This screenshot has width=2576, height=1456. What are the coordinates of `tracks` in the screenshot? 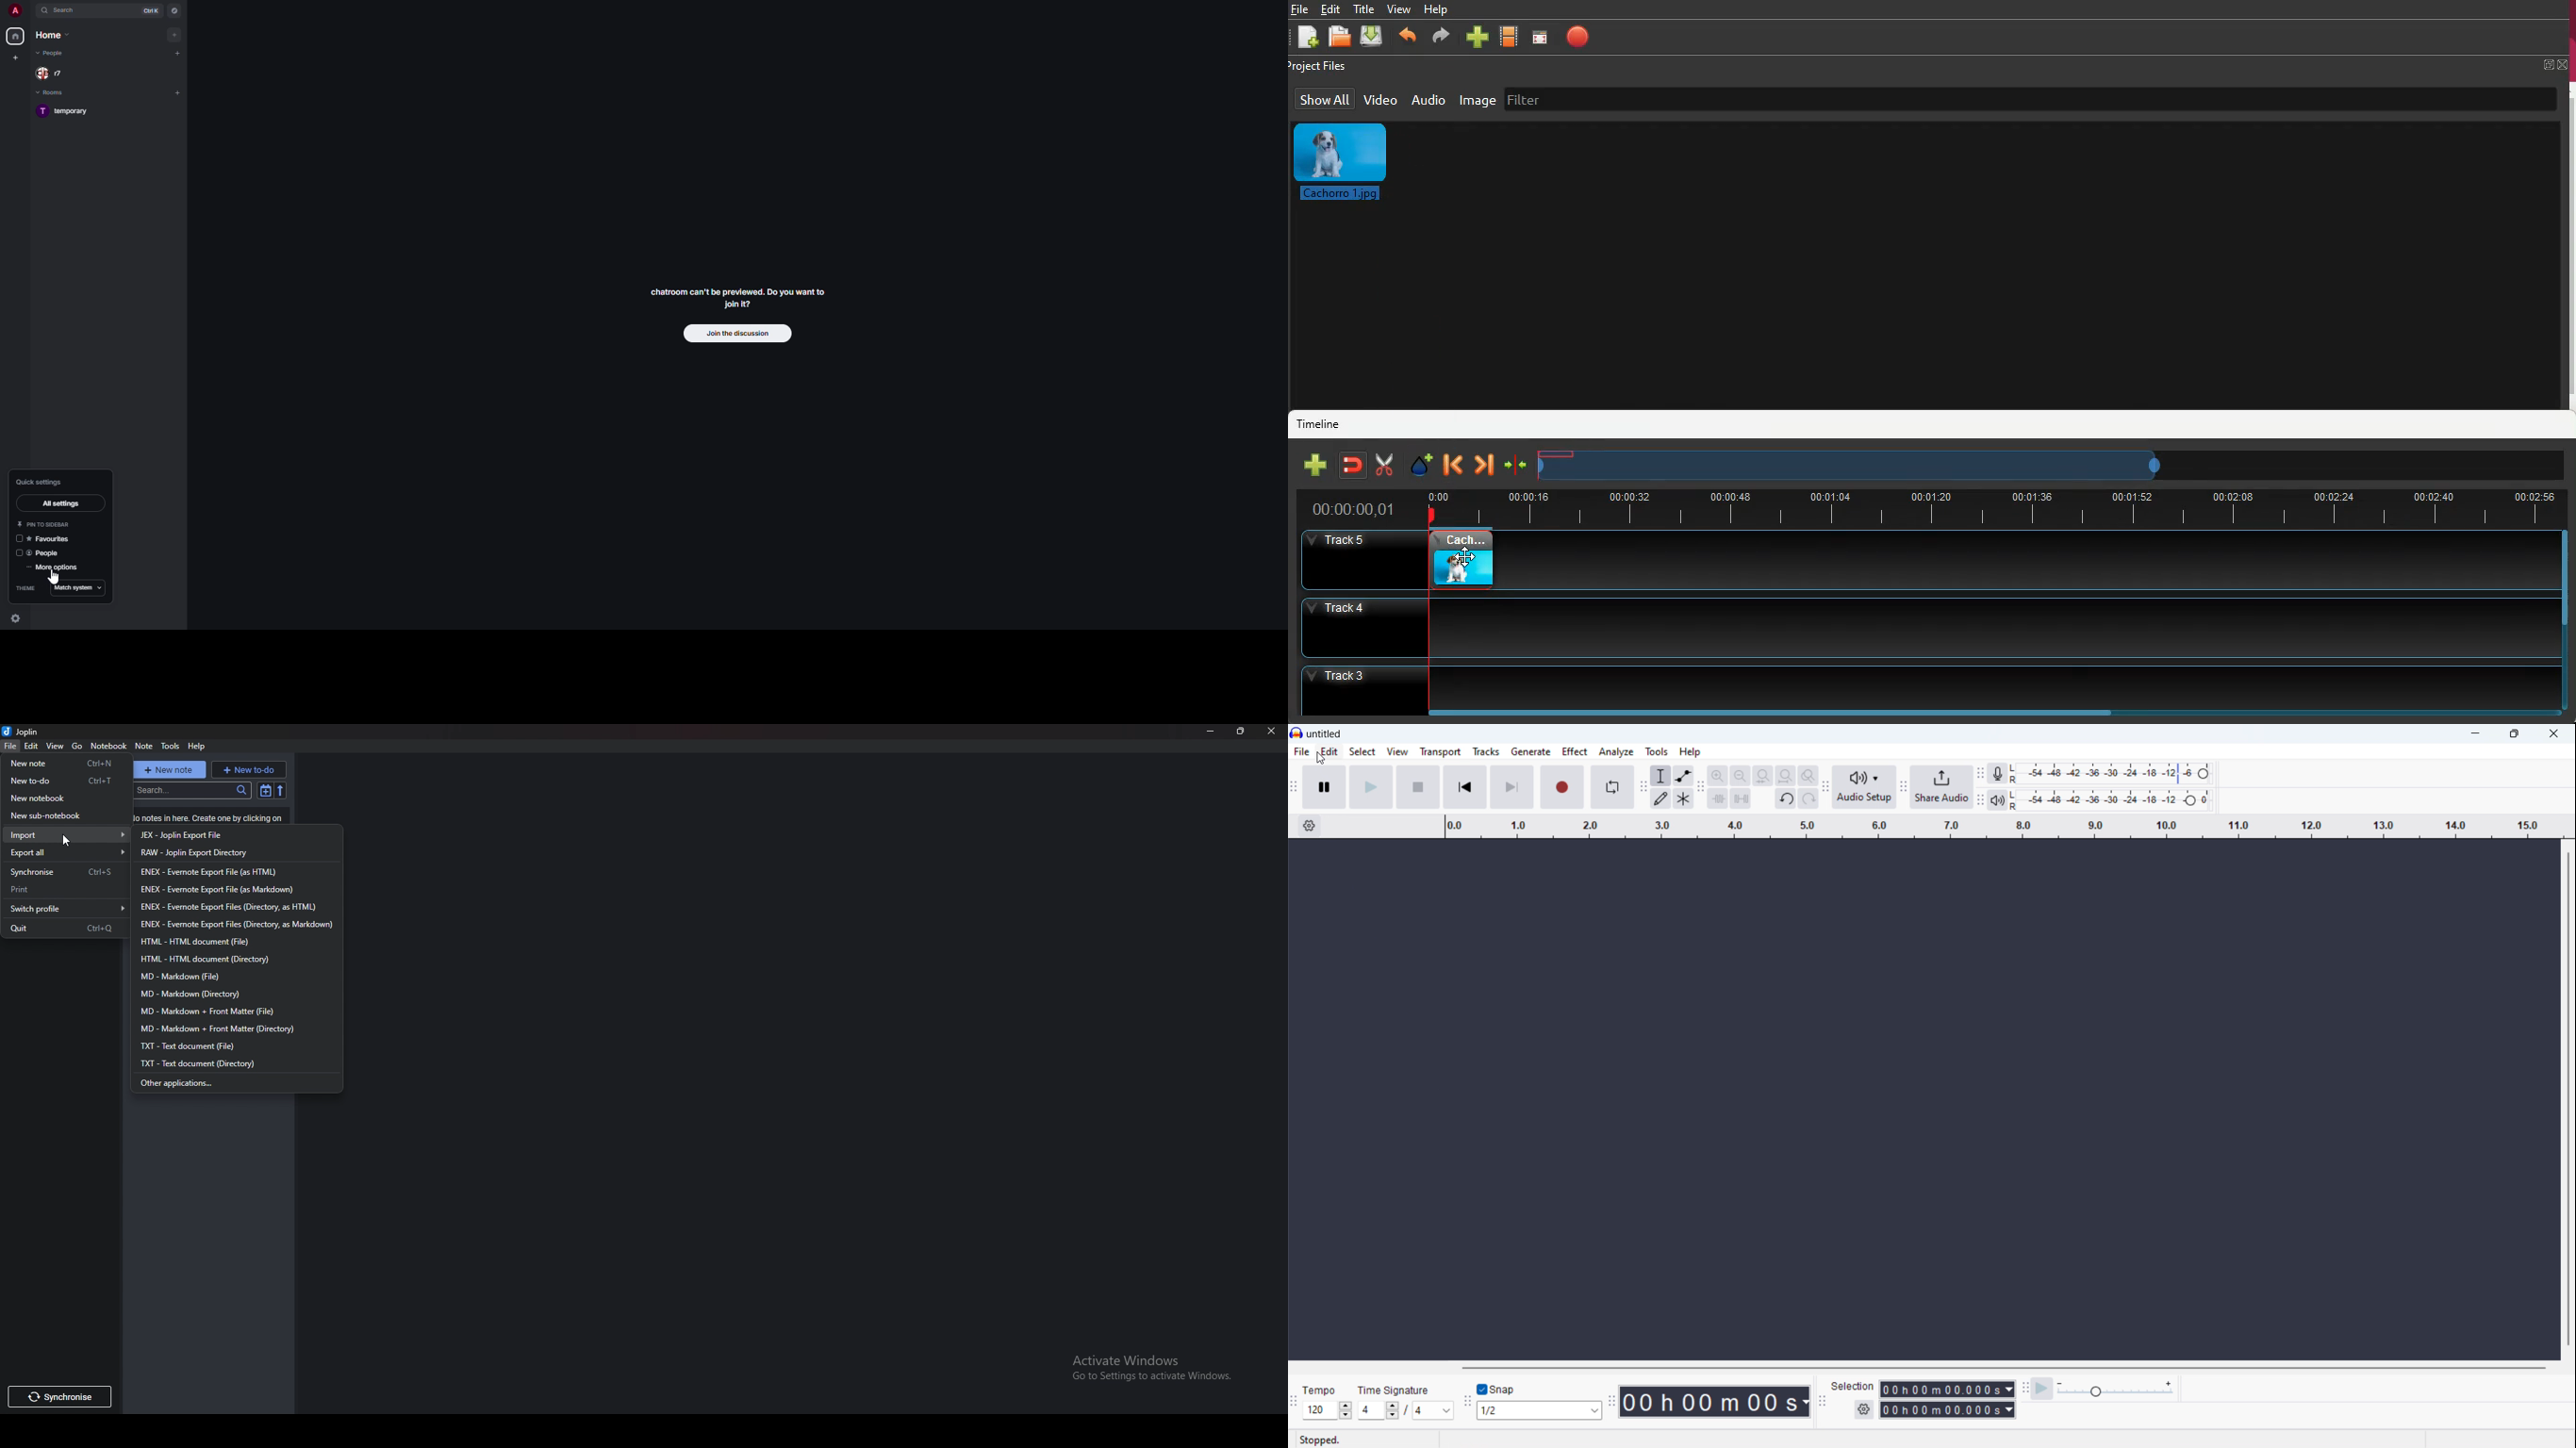 It's located at (1486, 751).